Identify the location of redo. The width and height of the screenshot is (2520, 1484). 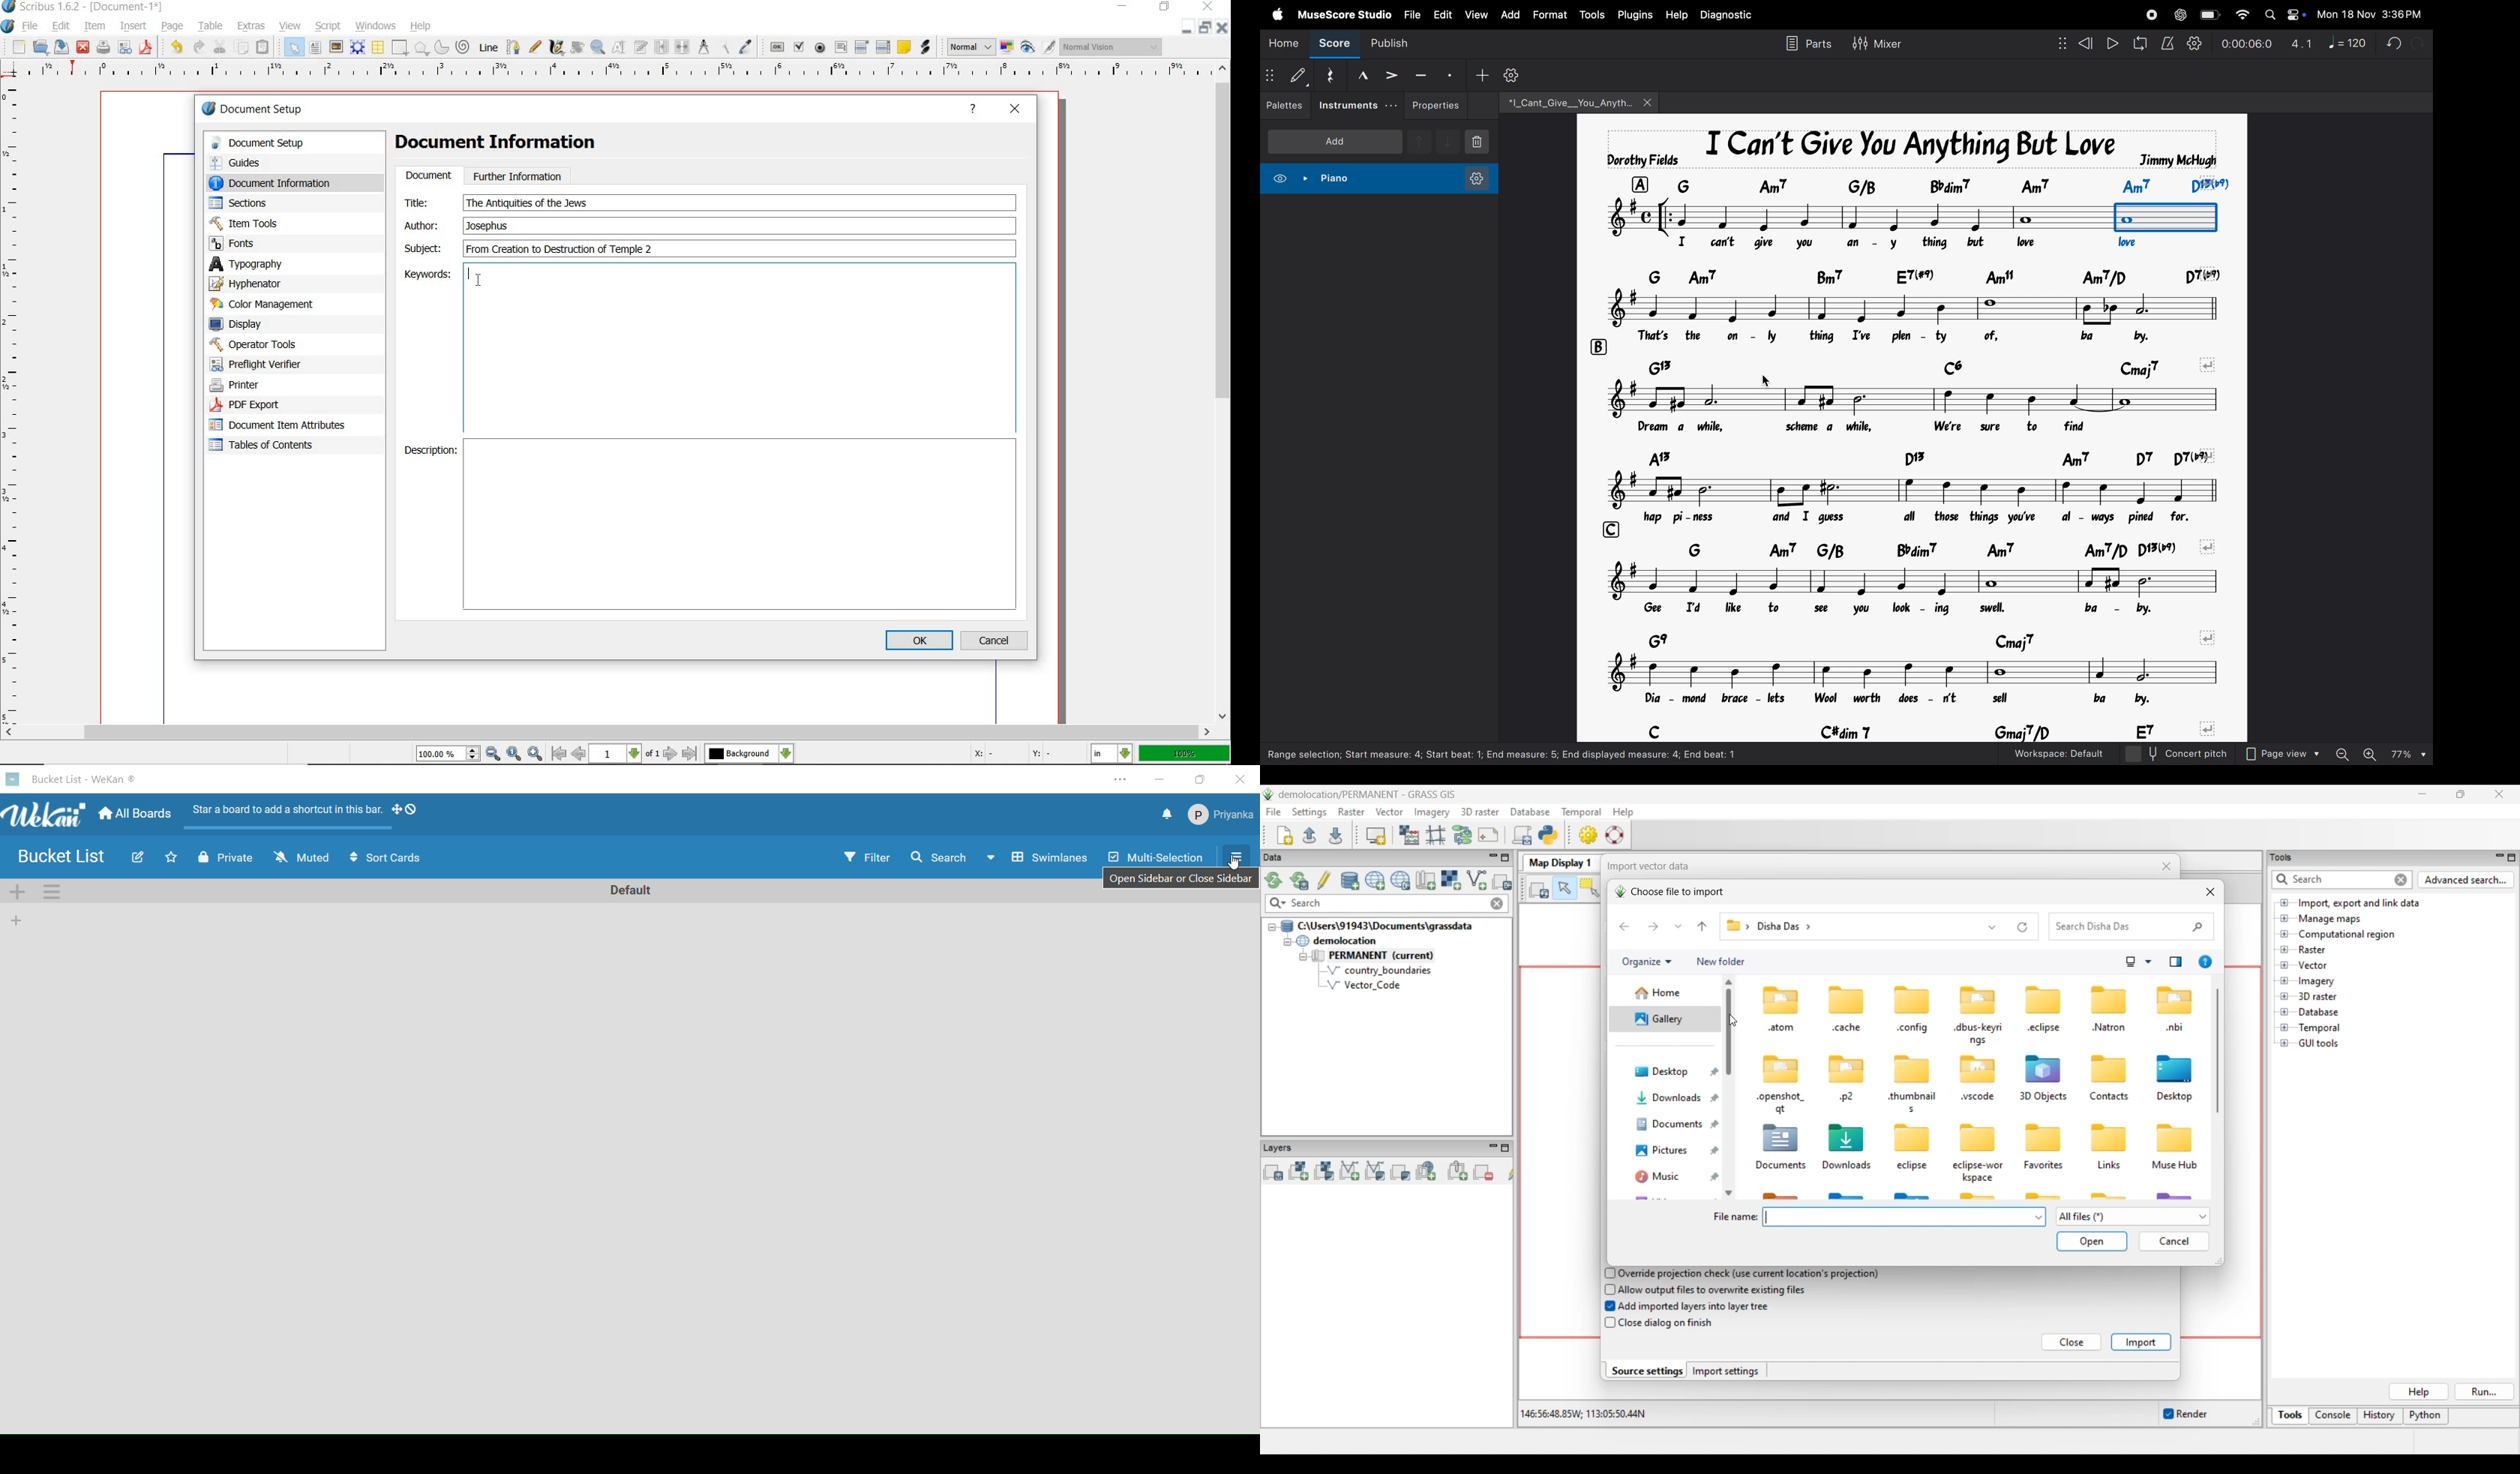
(200, 48).